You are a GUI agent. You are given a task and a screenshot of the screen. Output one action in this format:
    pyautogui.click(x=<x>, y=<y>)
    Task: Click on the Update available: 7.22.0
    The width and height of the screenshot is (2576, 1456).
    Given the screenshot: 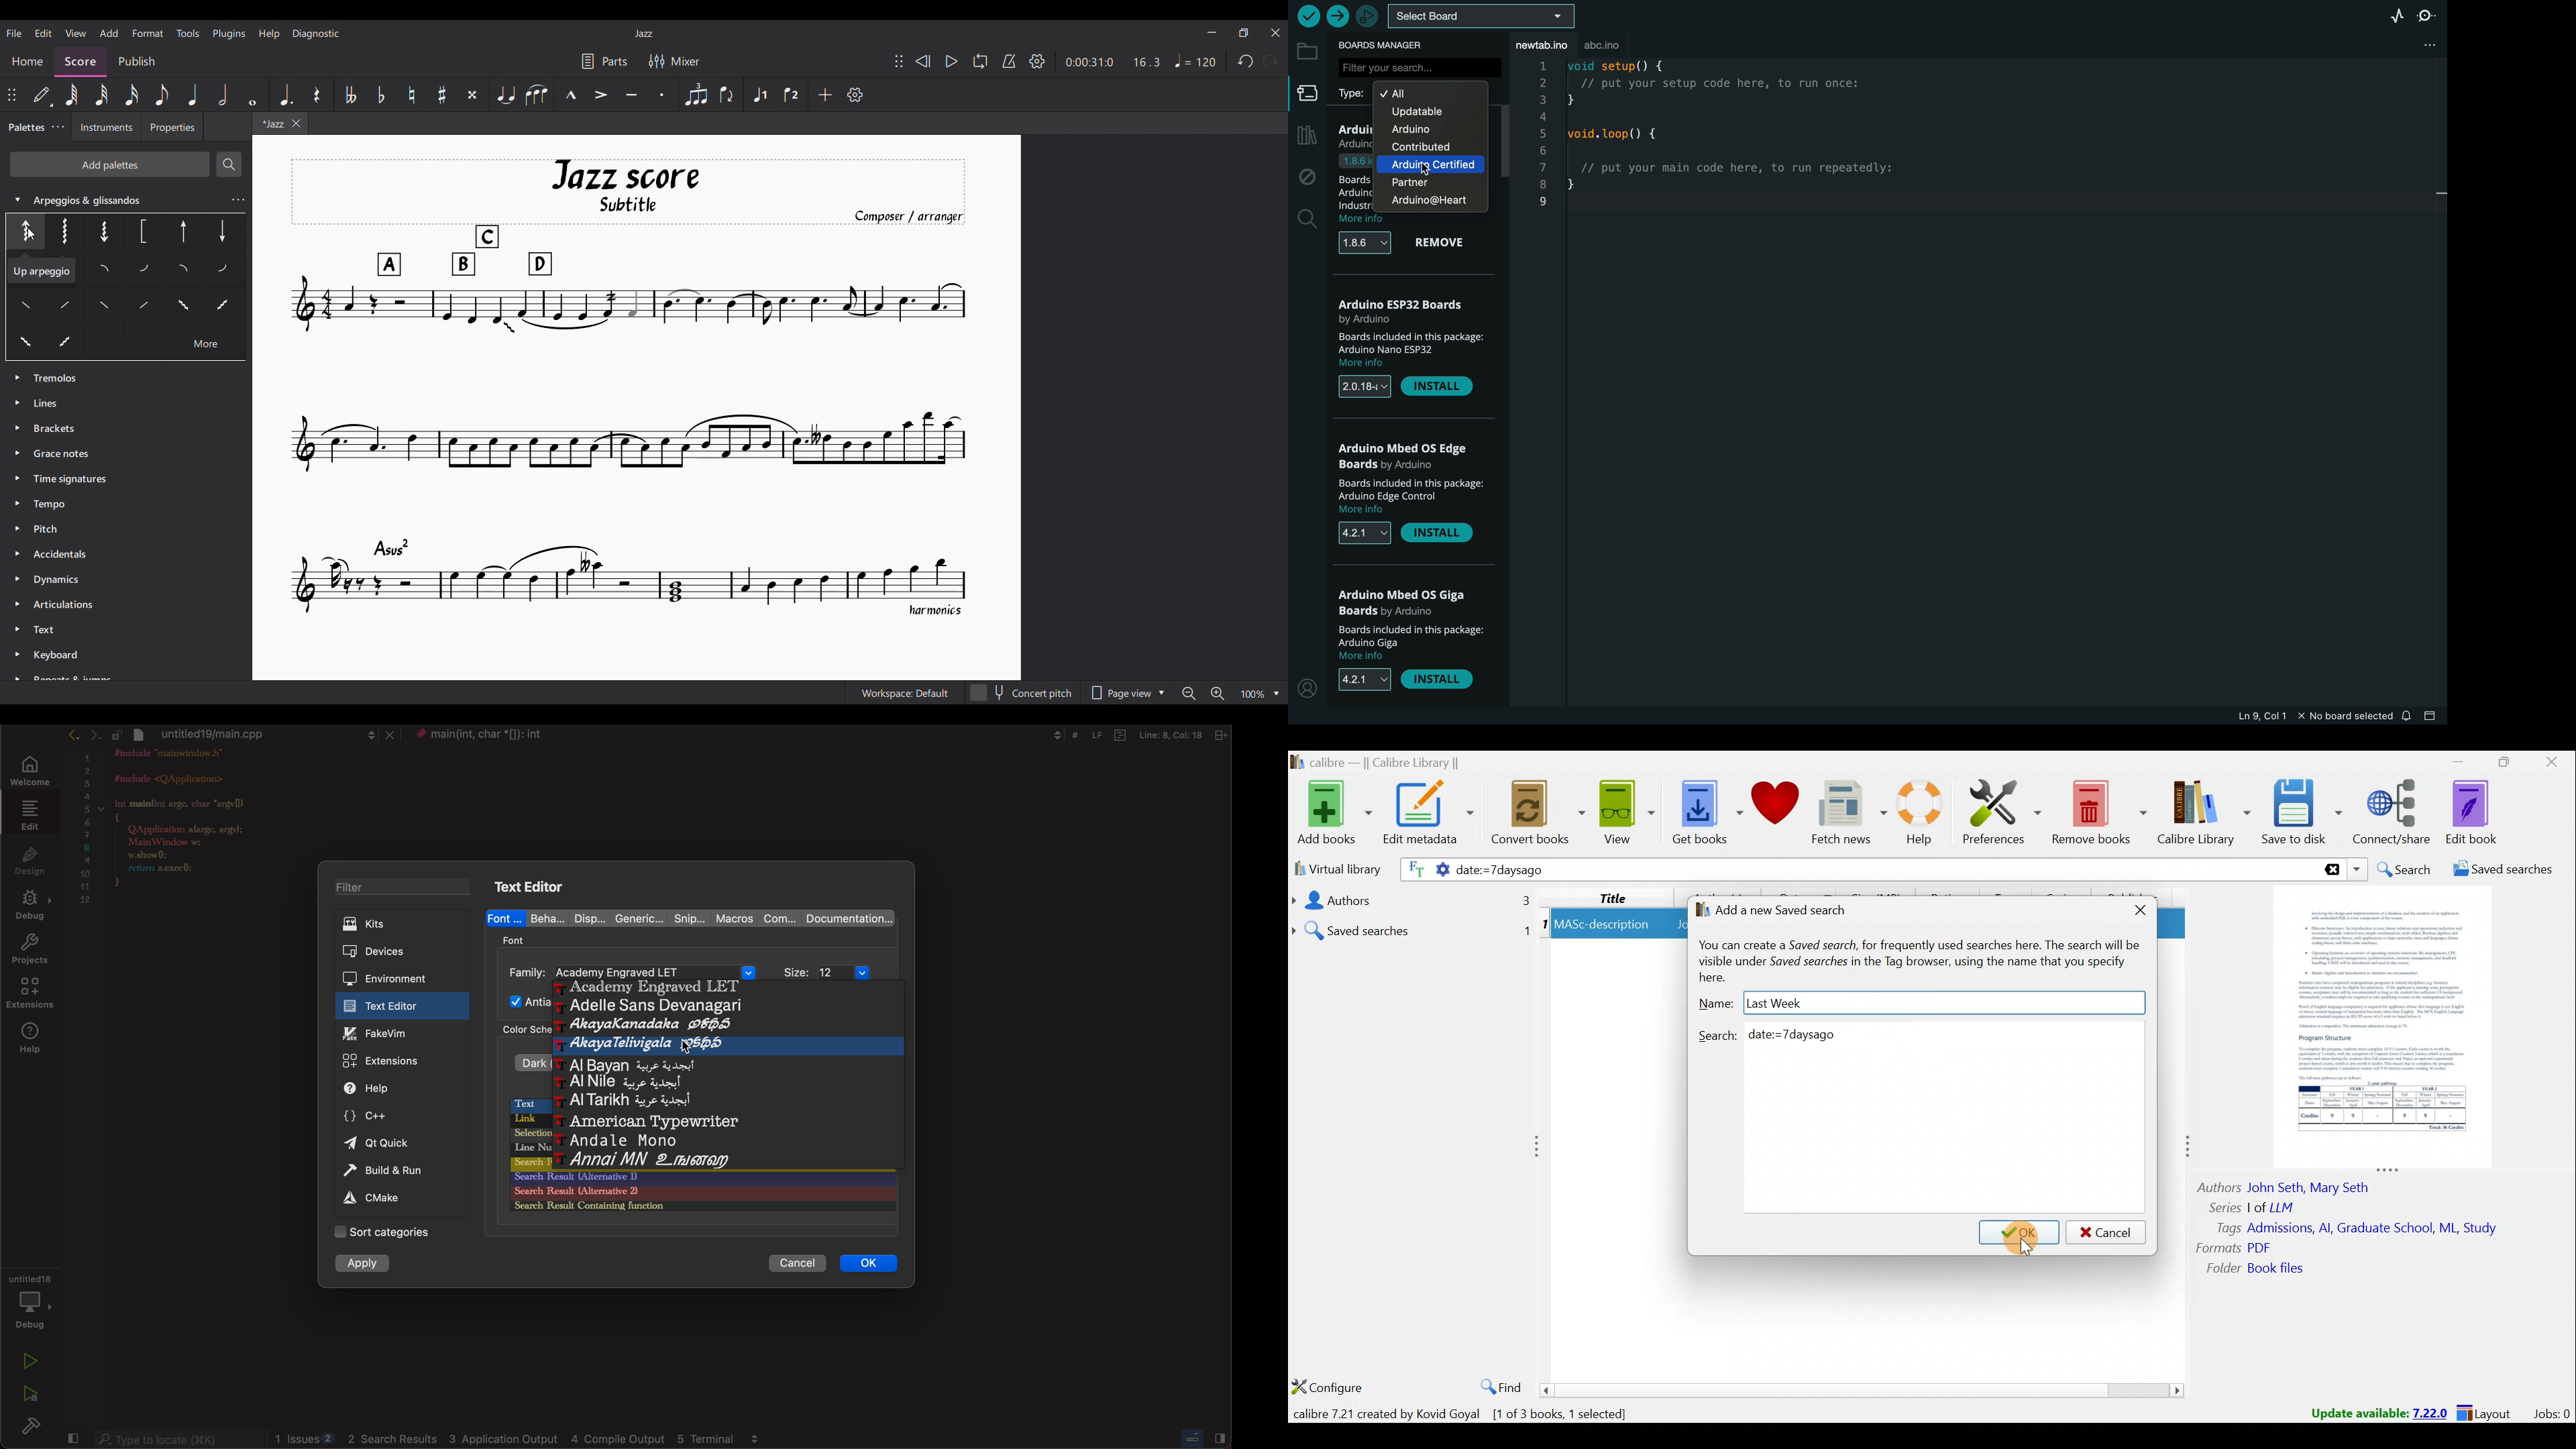 What is the action you would take?
    pyautogui.click(x=2372, y=1411)
    